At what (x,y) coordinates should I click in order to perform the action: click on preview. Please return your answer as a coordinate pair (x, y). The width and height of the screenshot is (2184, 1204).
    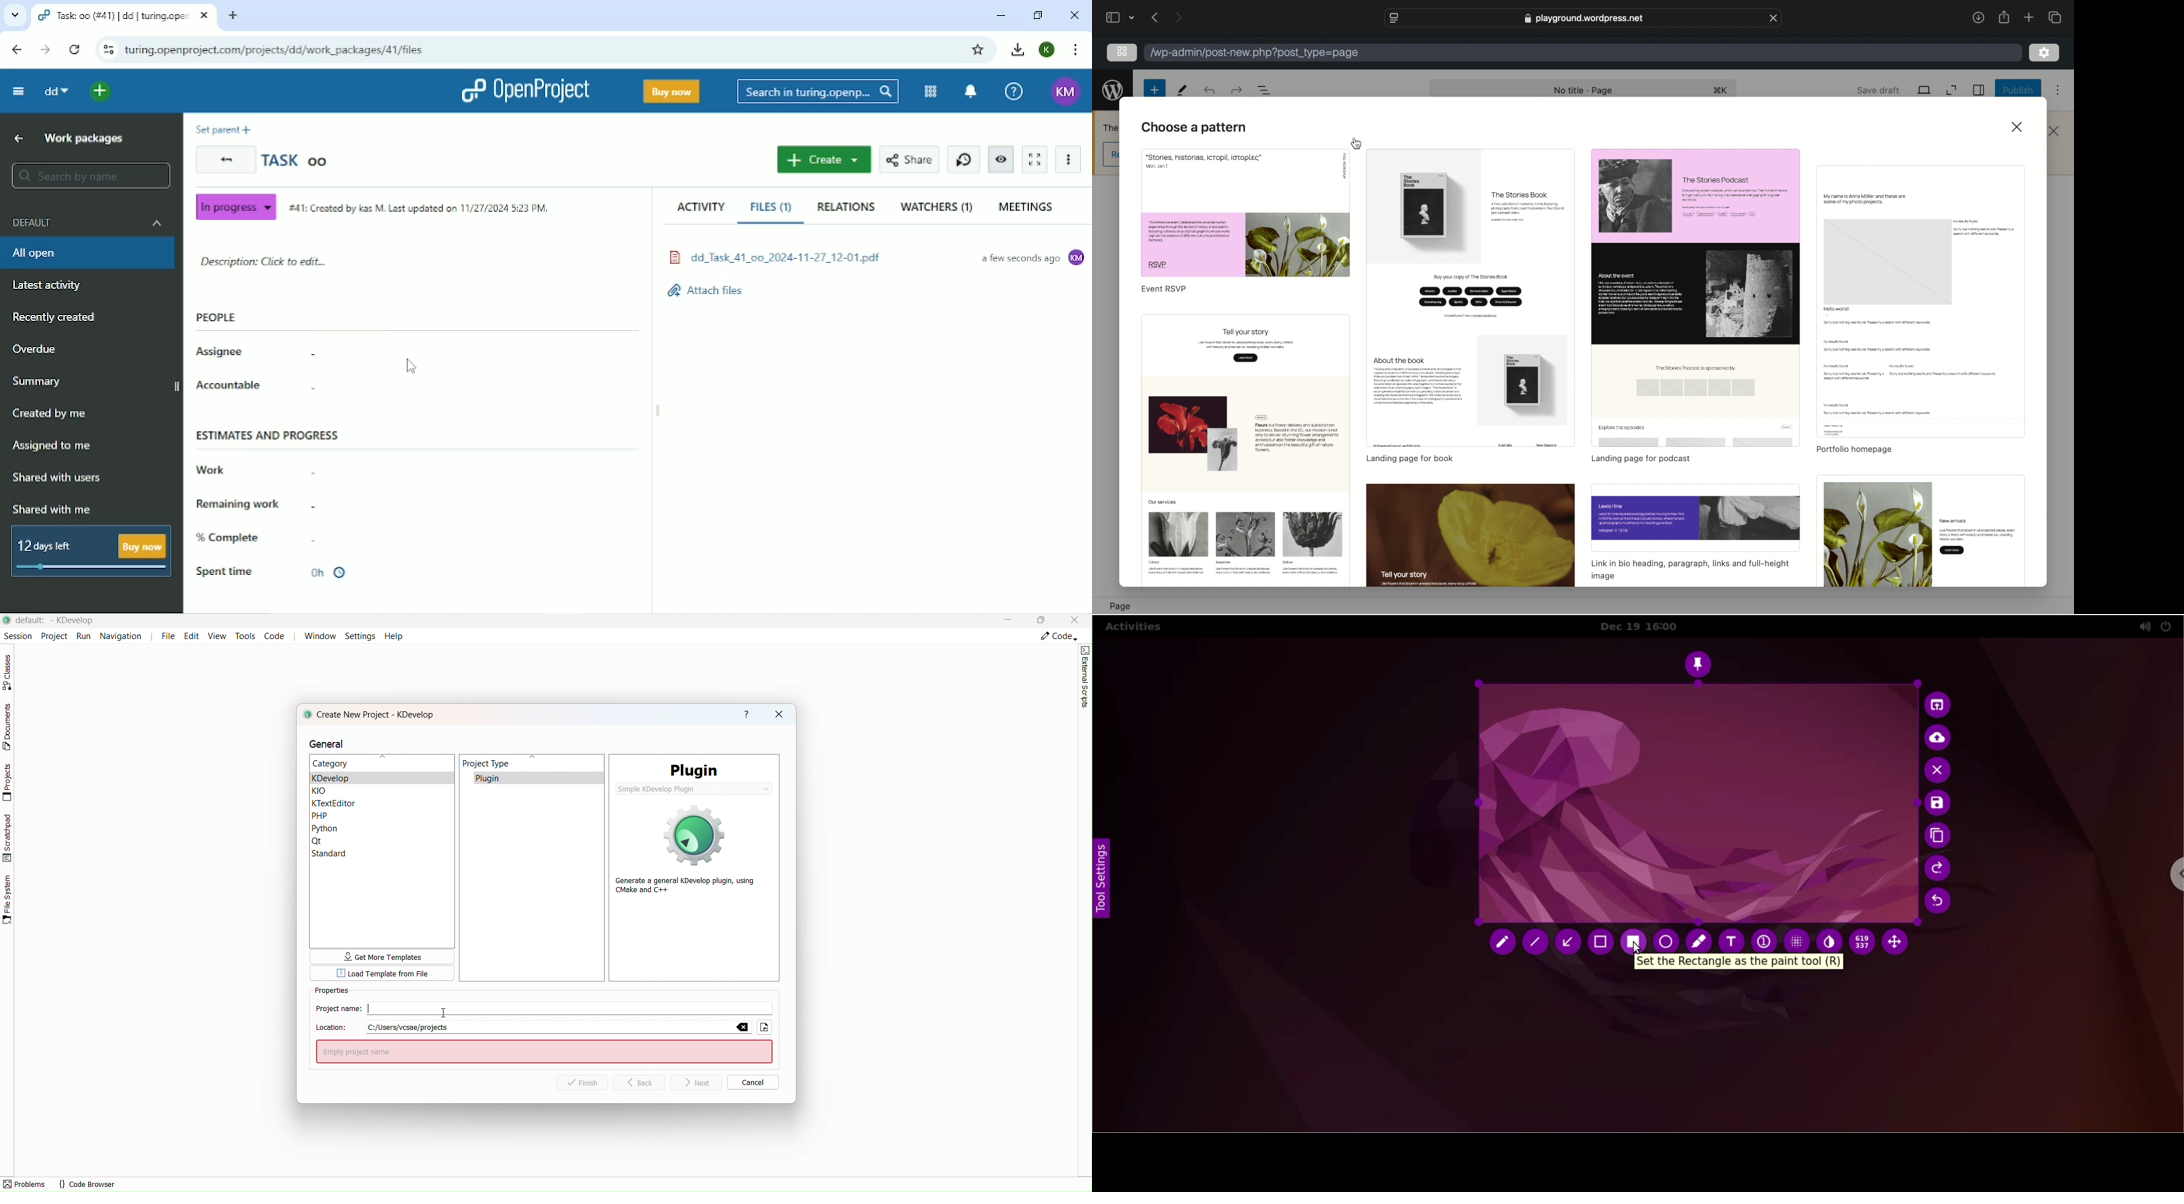
    Looking at the image, I should click on (1470, 298).